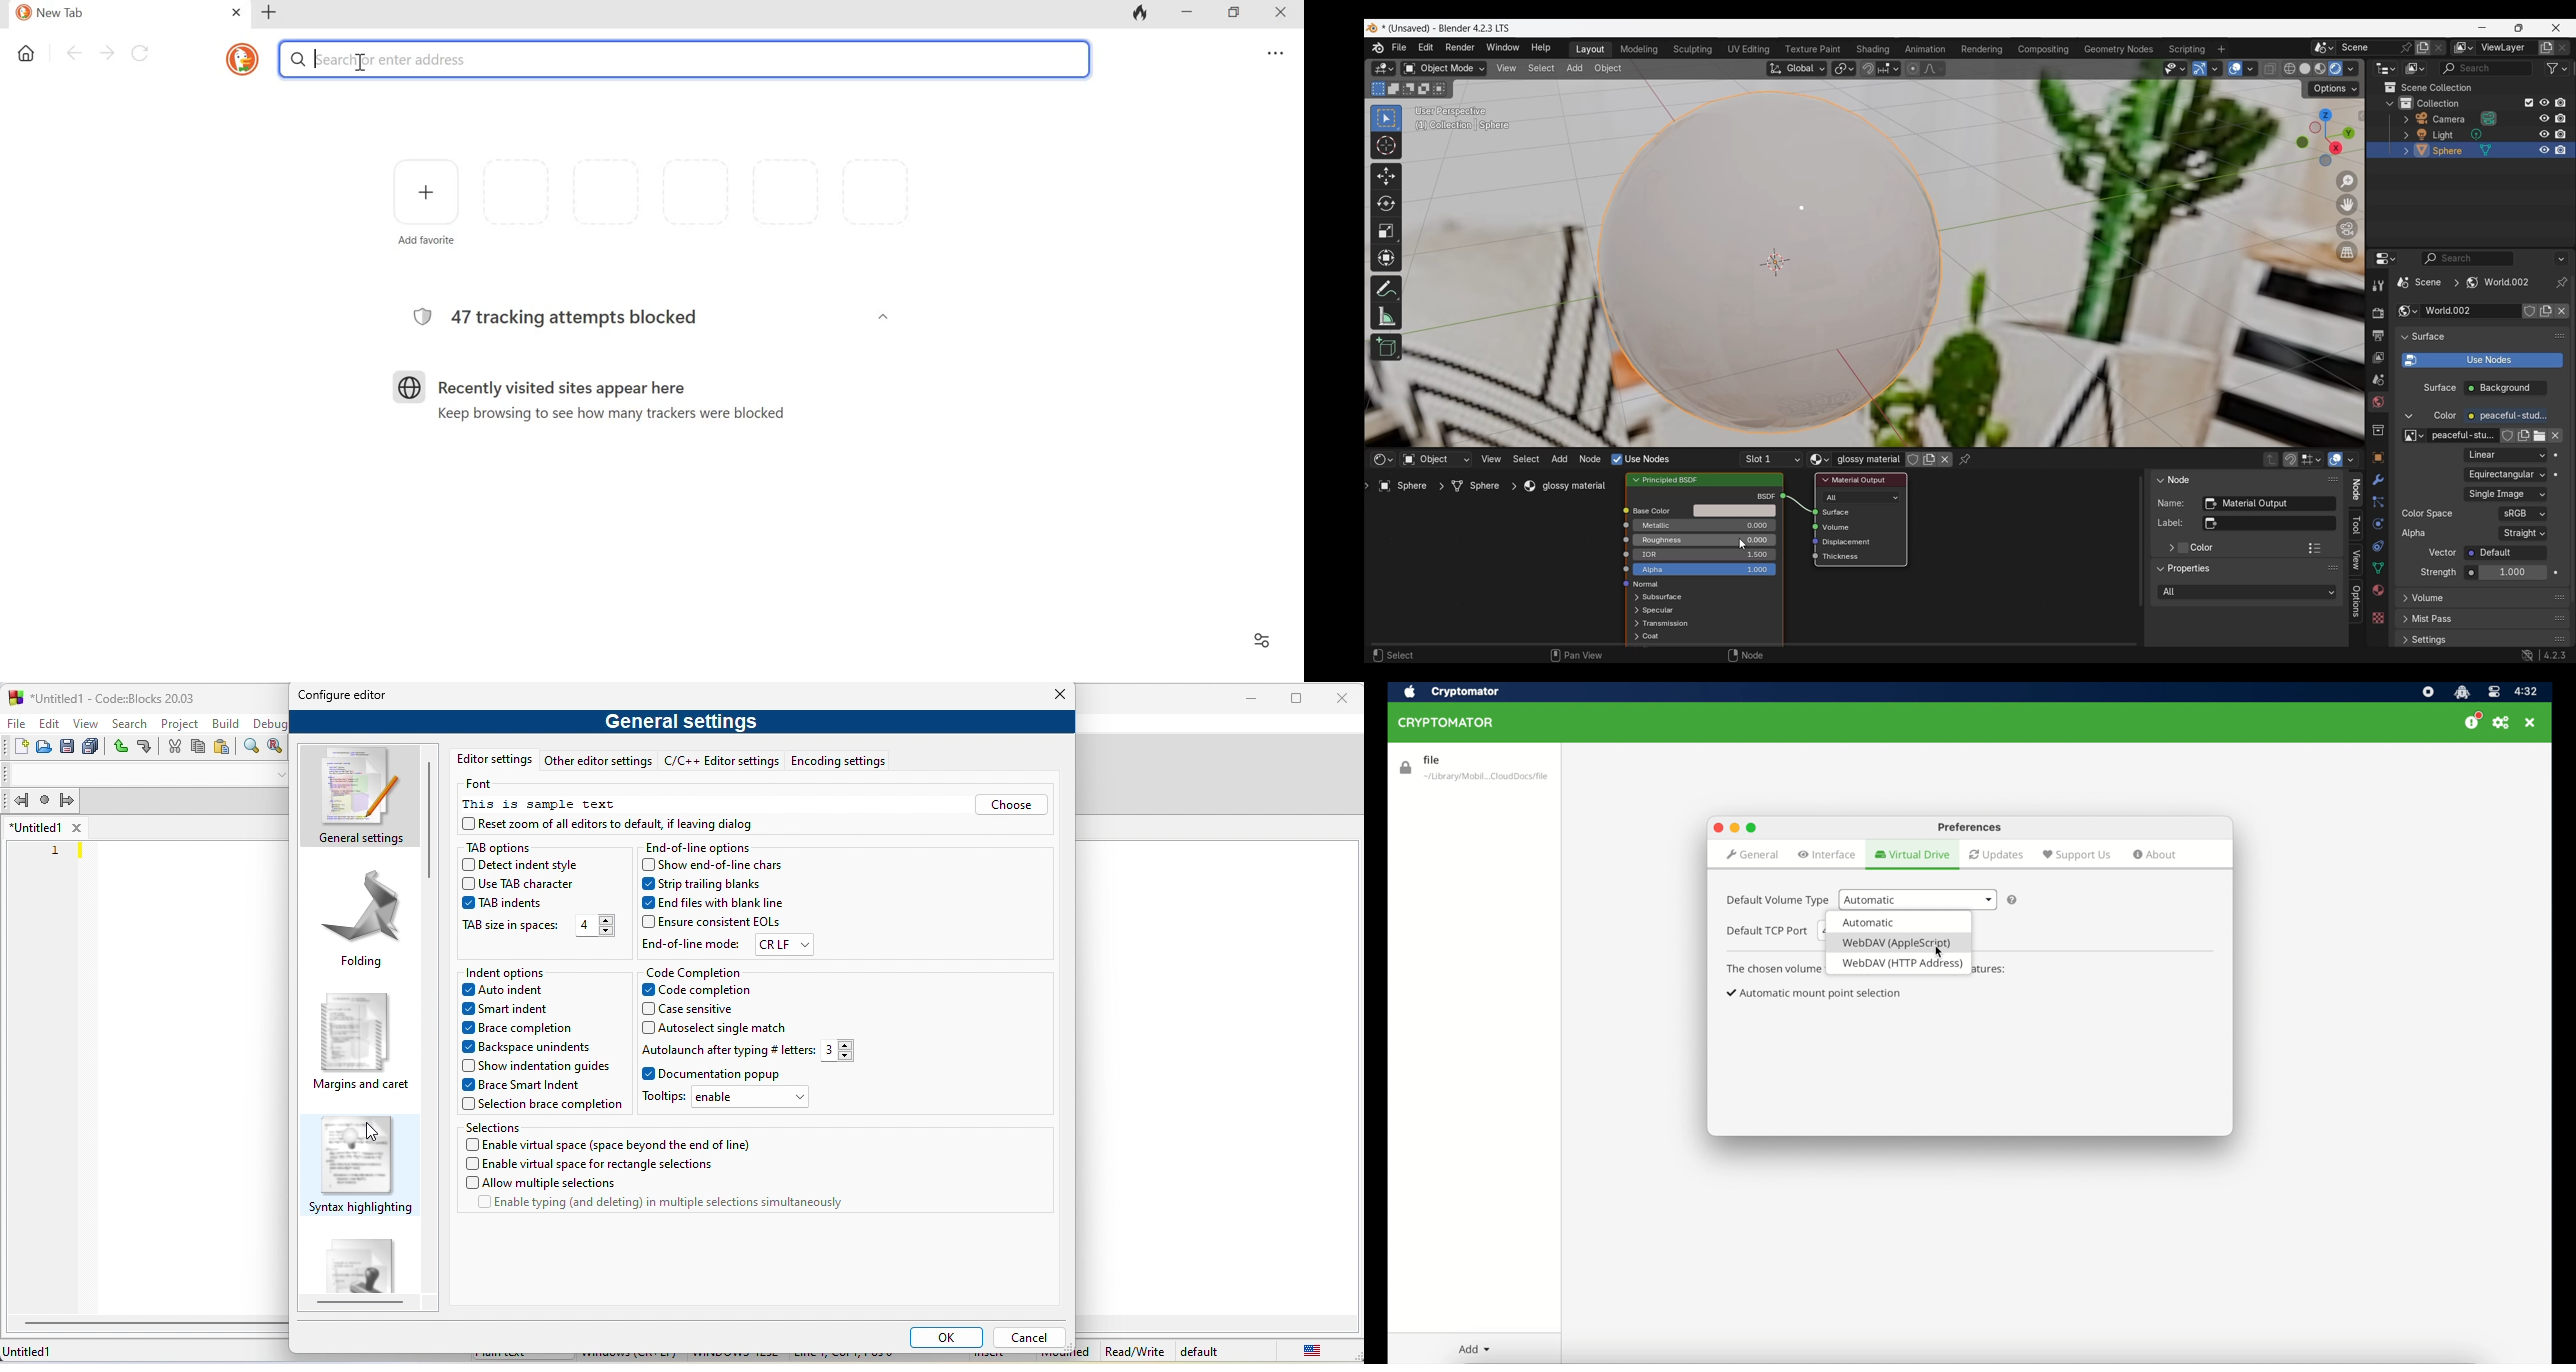 This screenshot has width=2576, height=1372. I want to click on enable virtual space, so click(617, 1145).